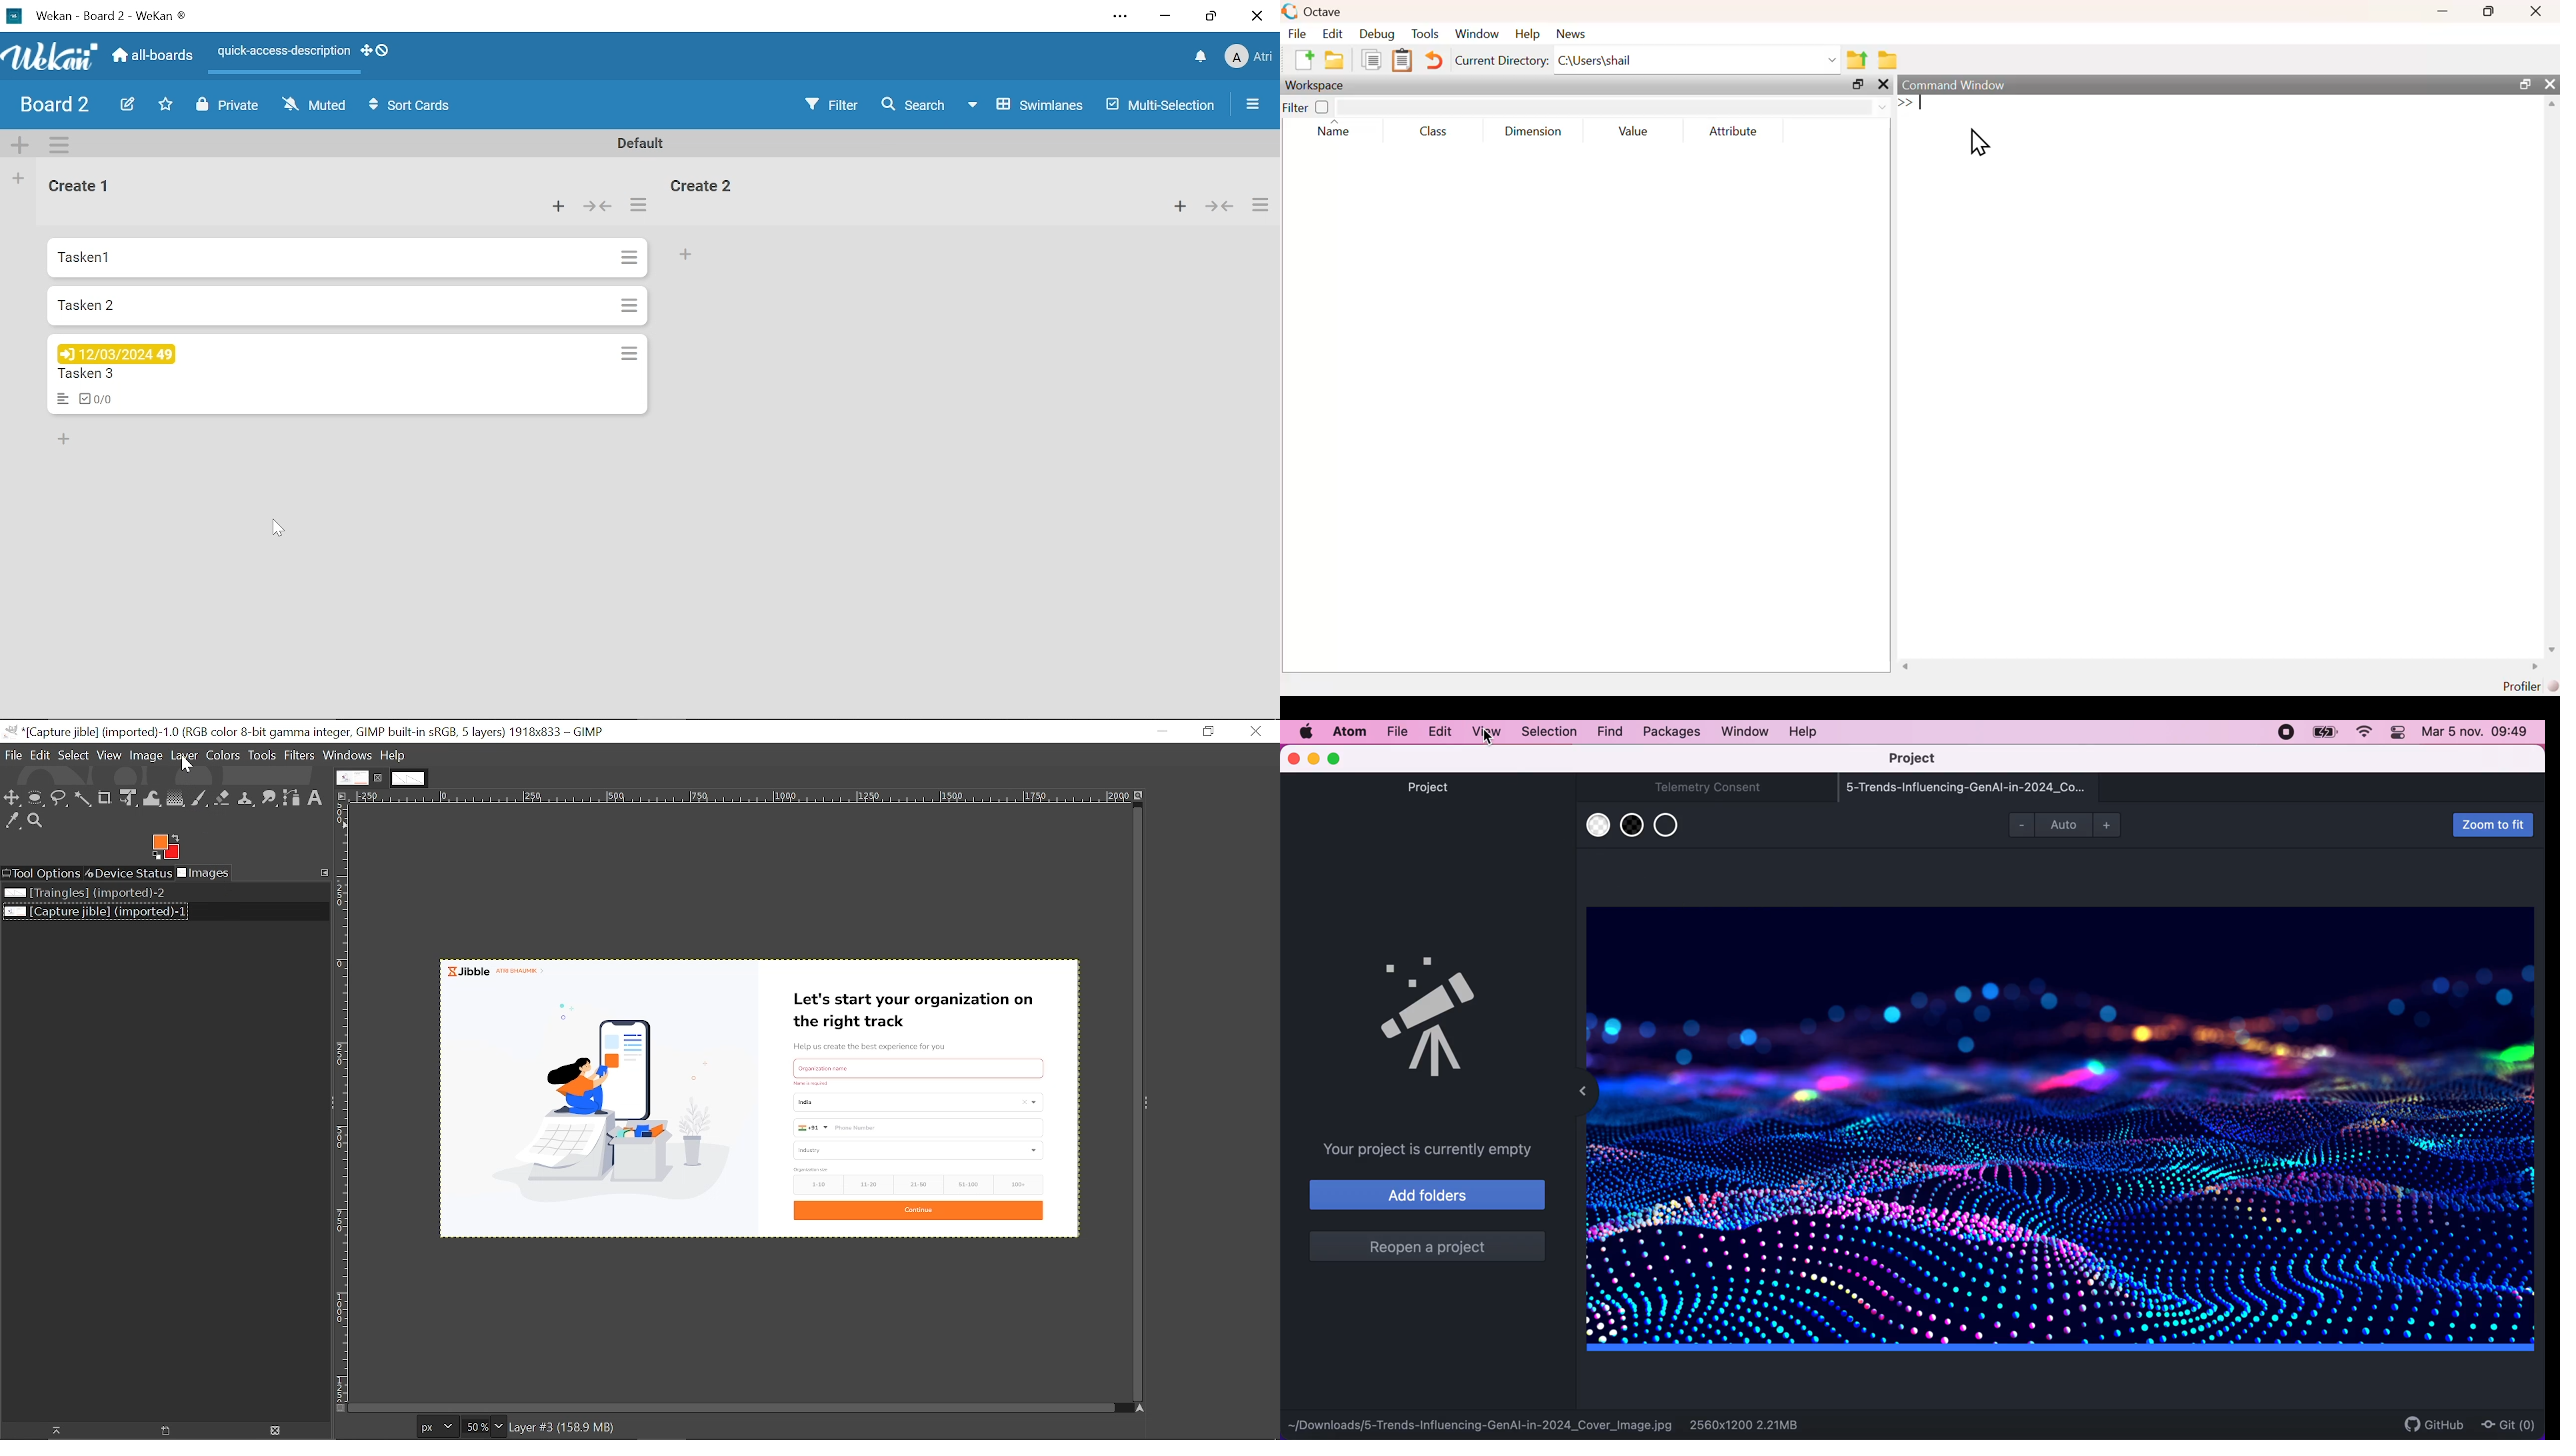  What do you see at coordinates (1745, 734) in the screenshot?
I see `window` at bounding box center [1745, 734].